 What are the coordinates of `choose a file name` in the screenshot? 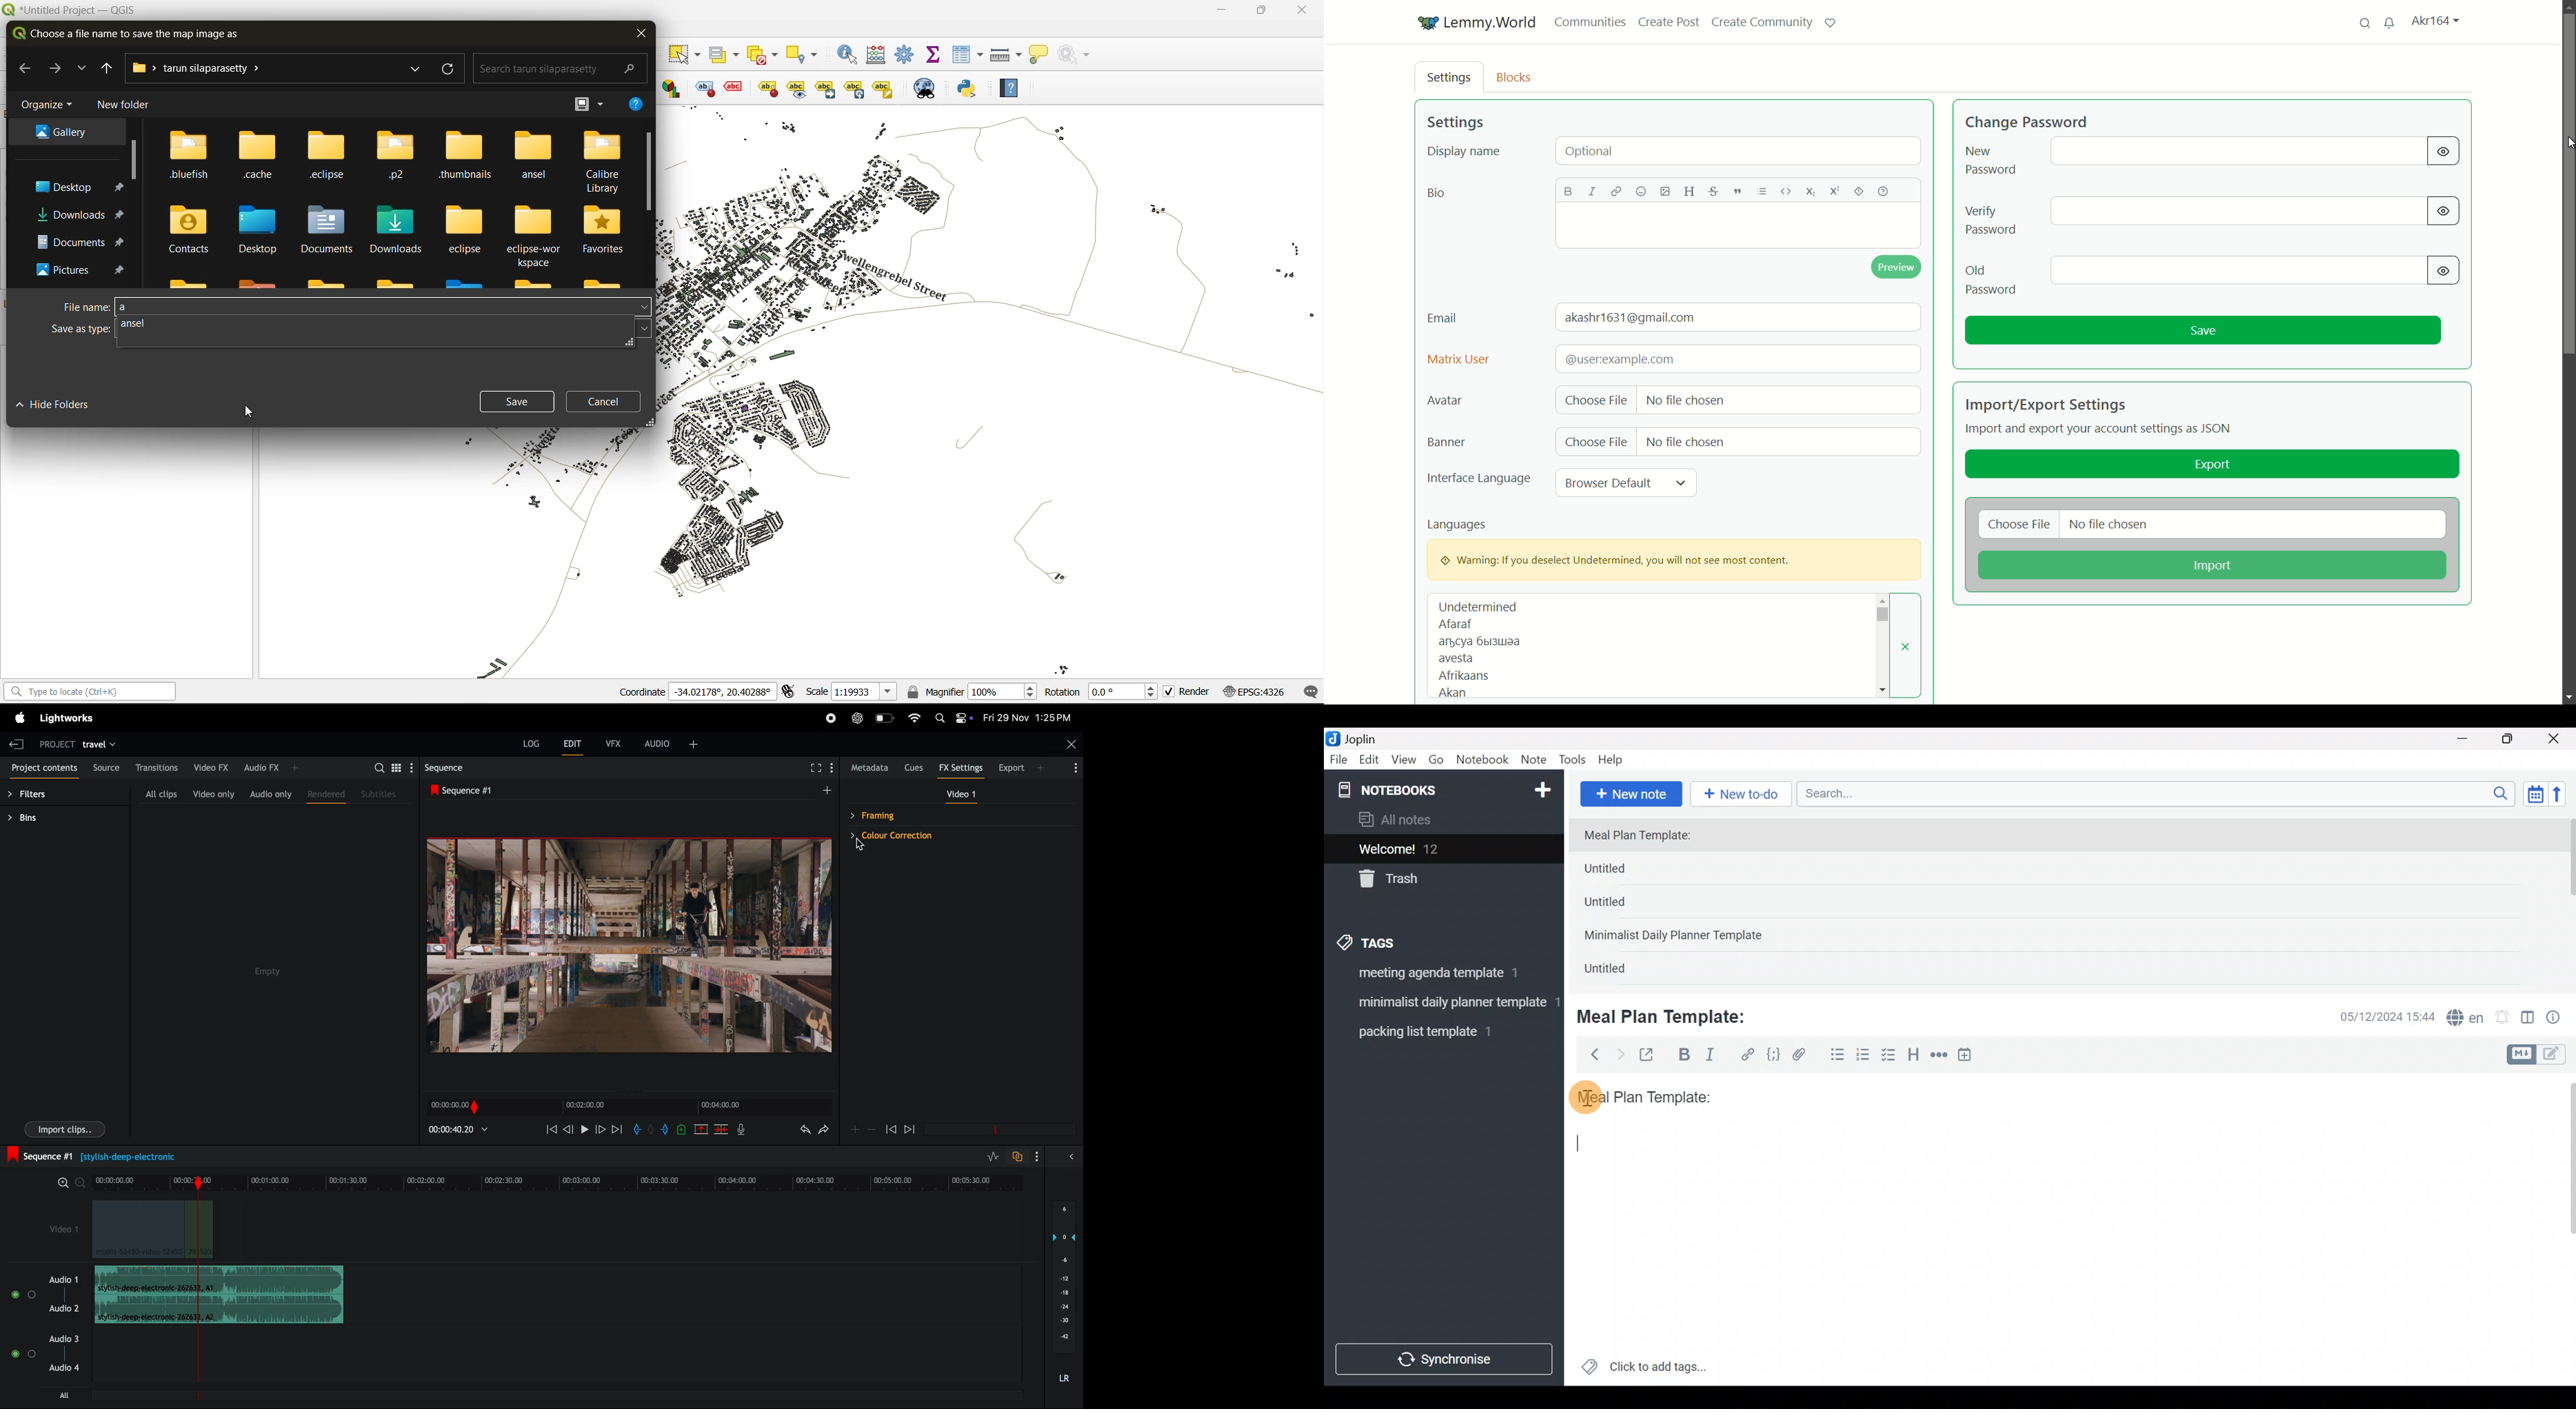 It's located at (129, 35).